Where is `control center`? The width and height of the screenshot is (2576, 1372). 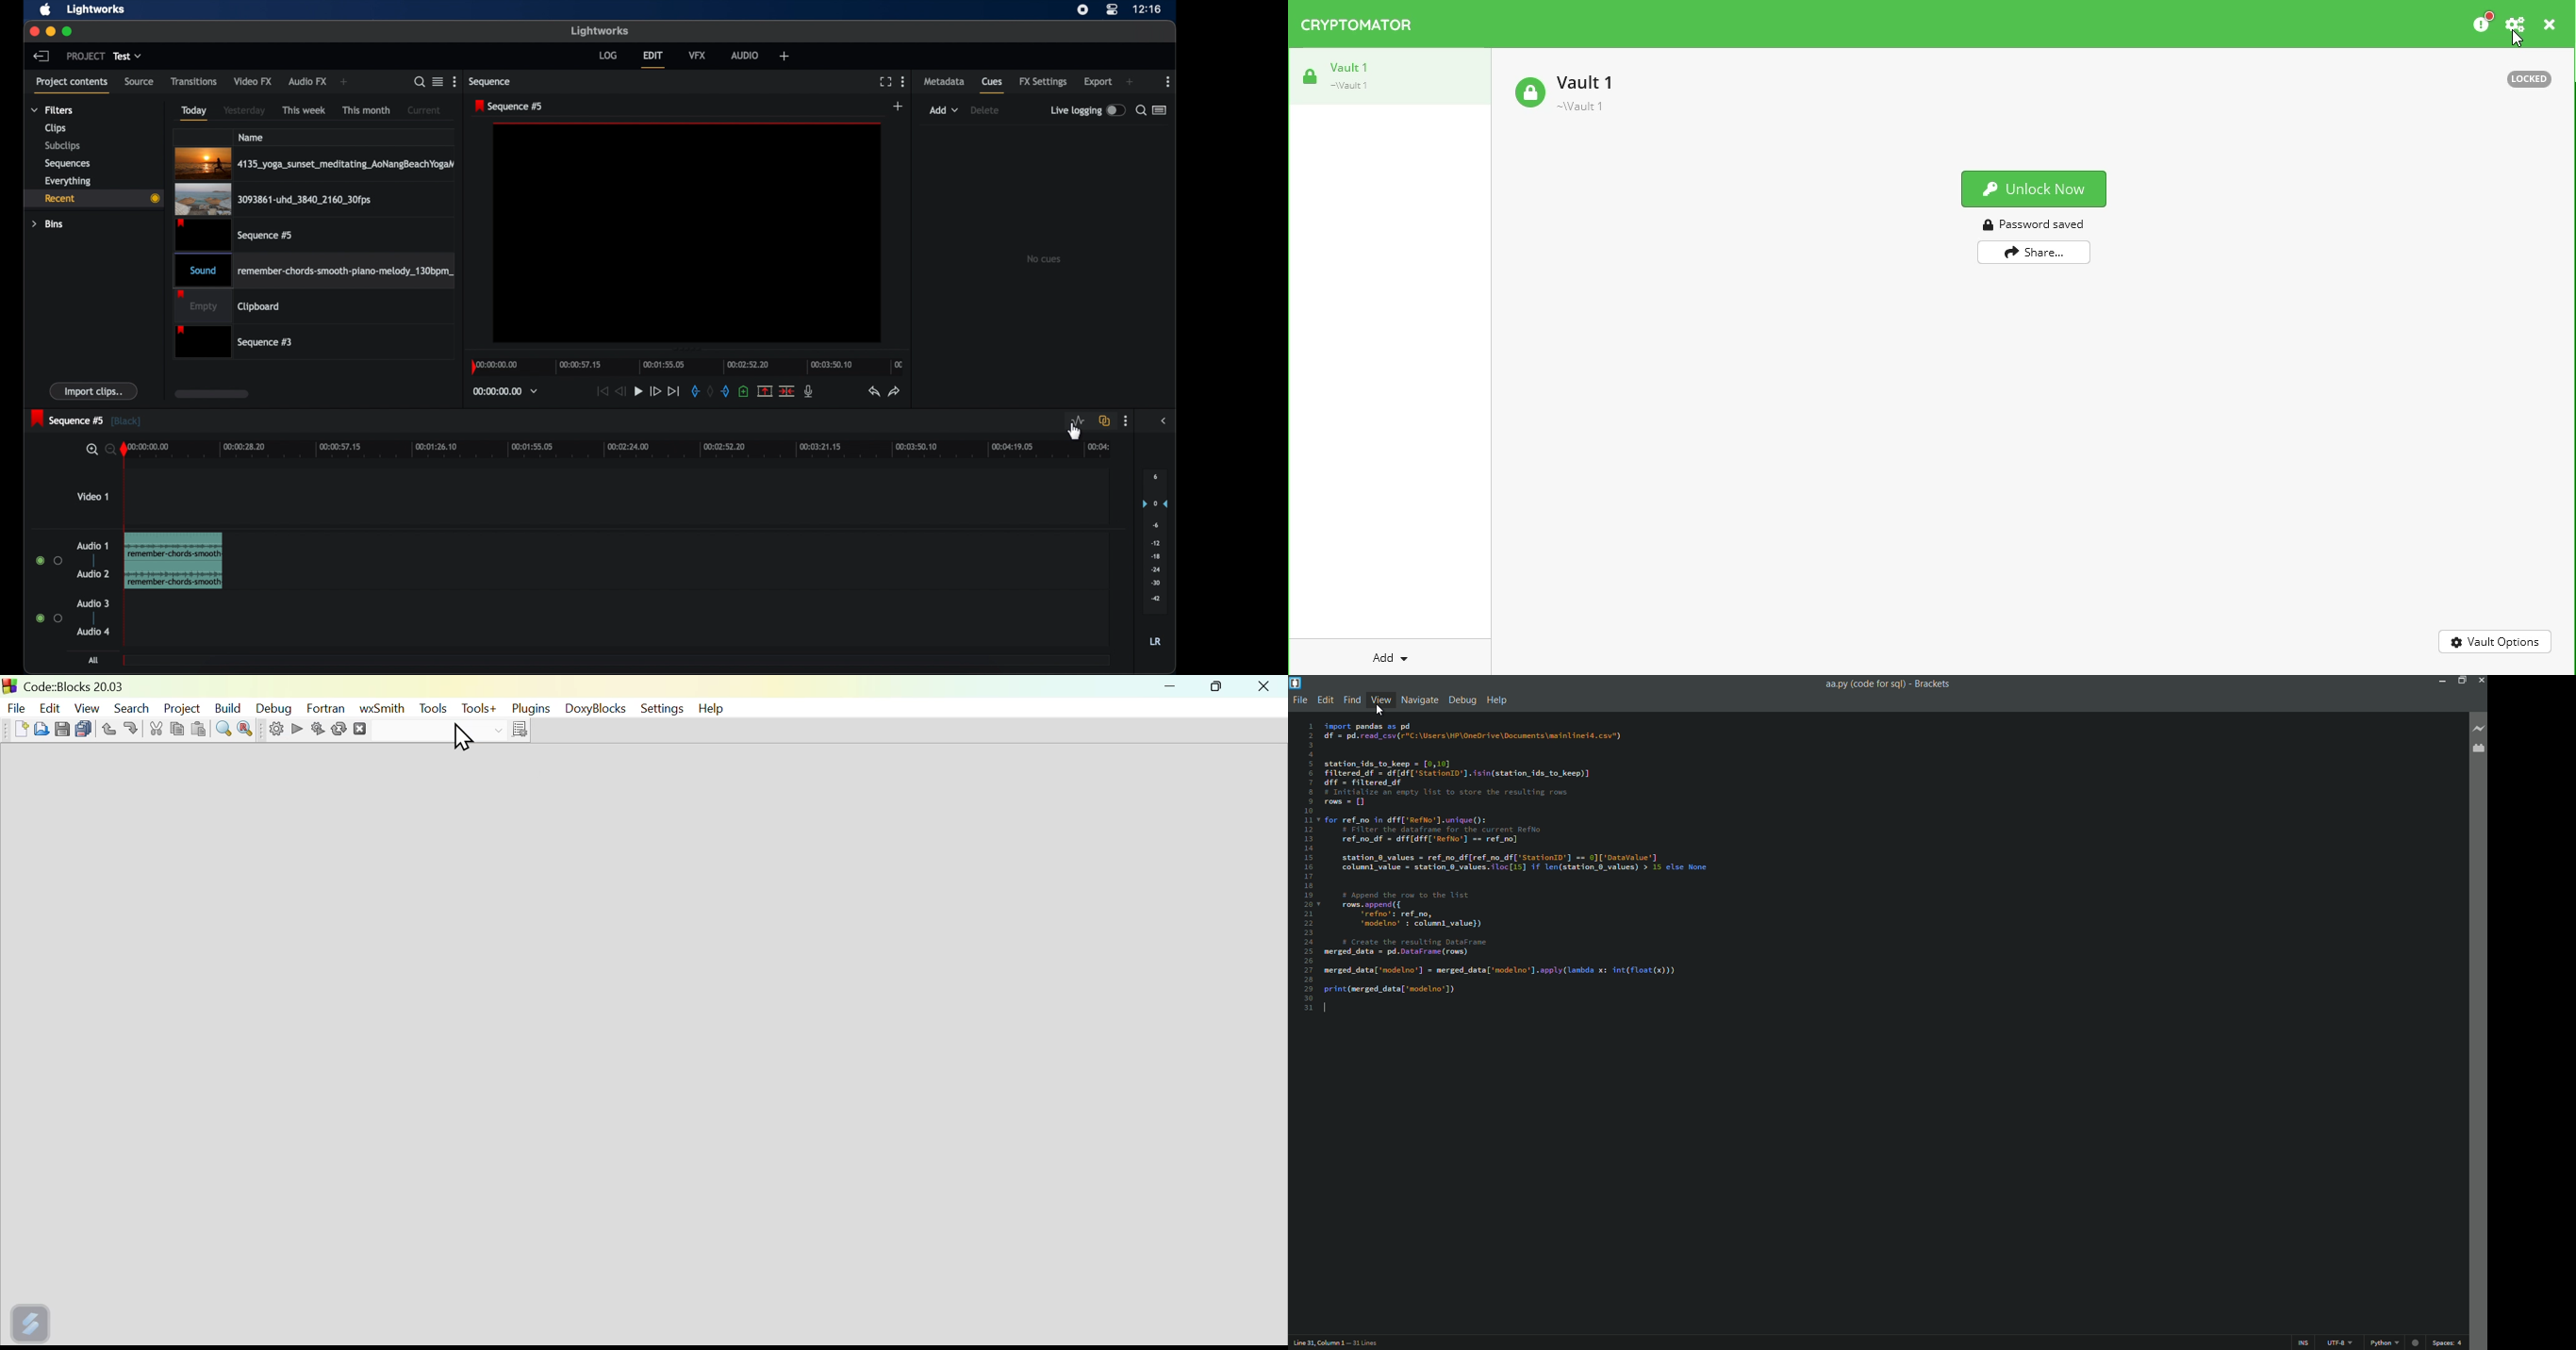
control center is located at coordinates (1113, 10).